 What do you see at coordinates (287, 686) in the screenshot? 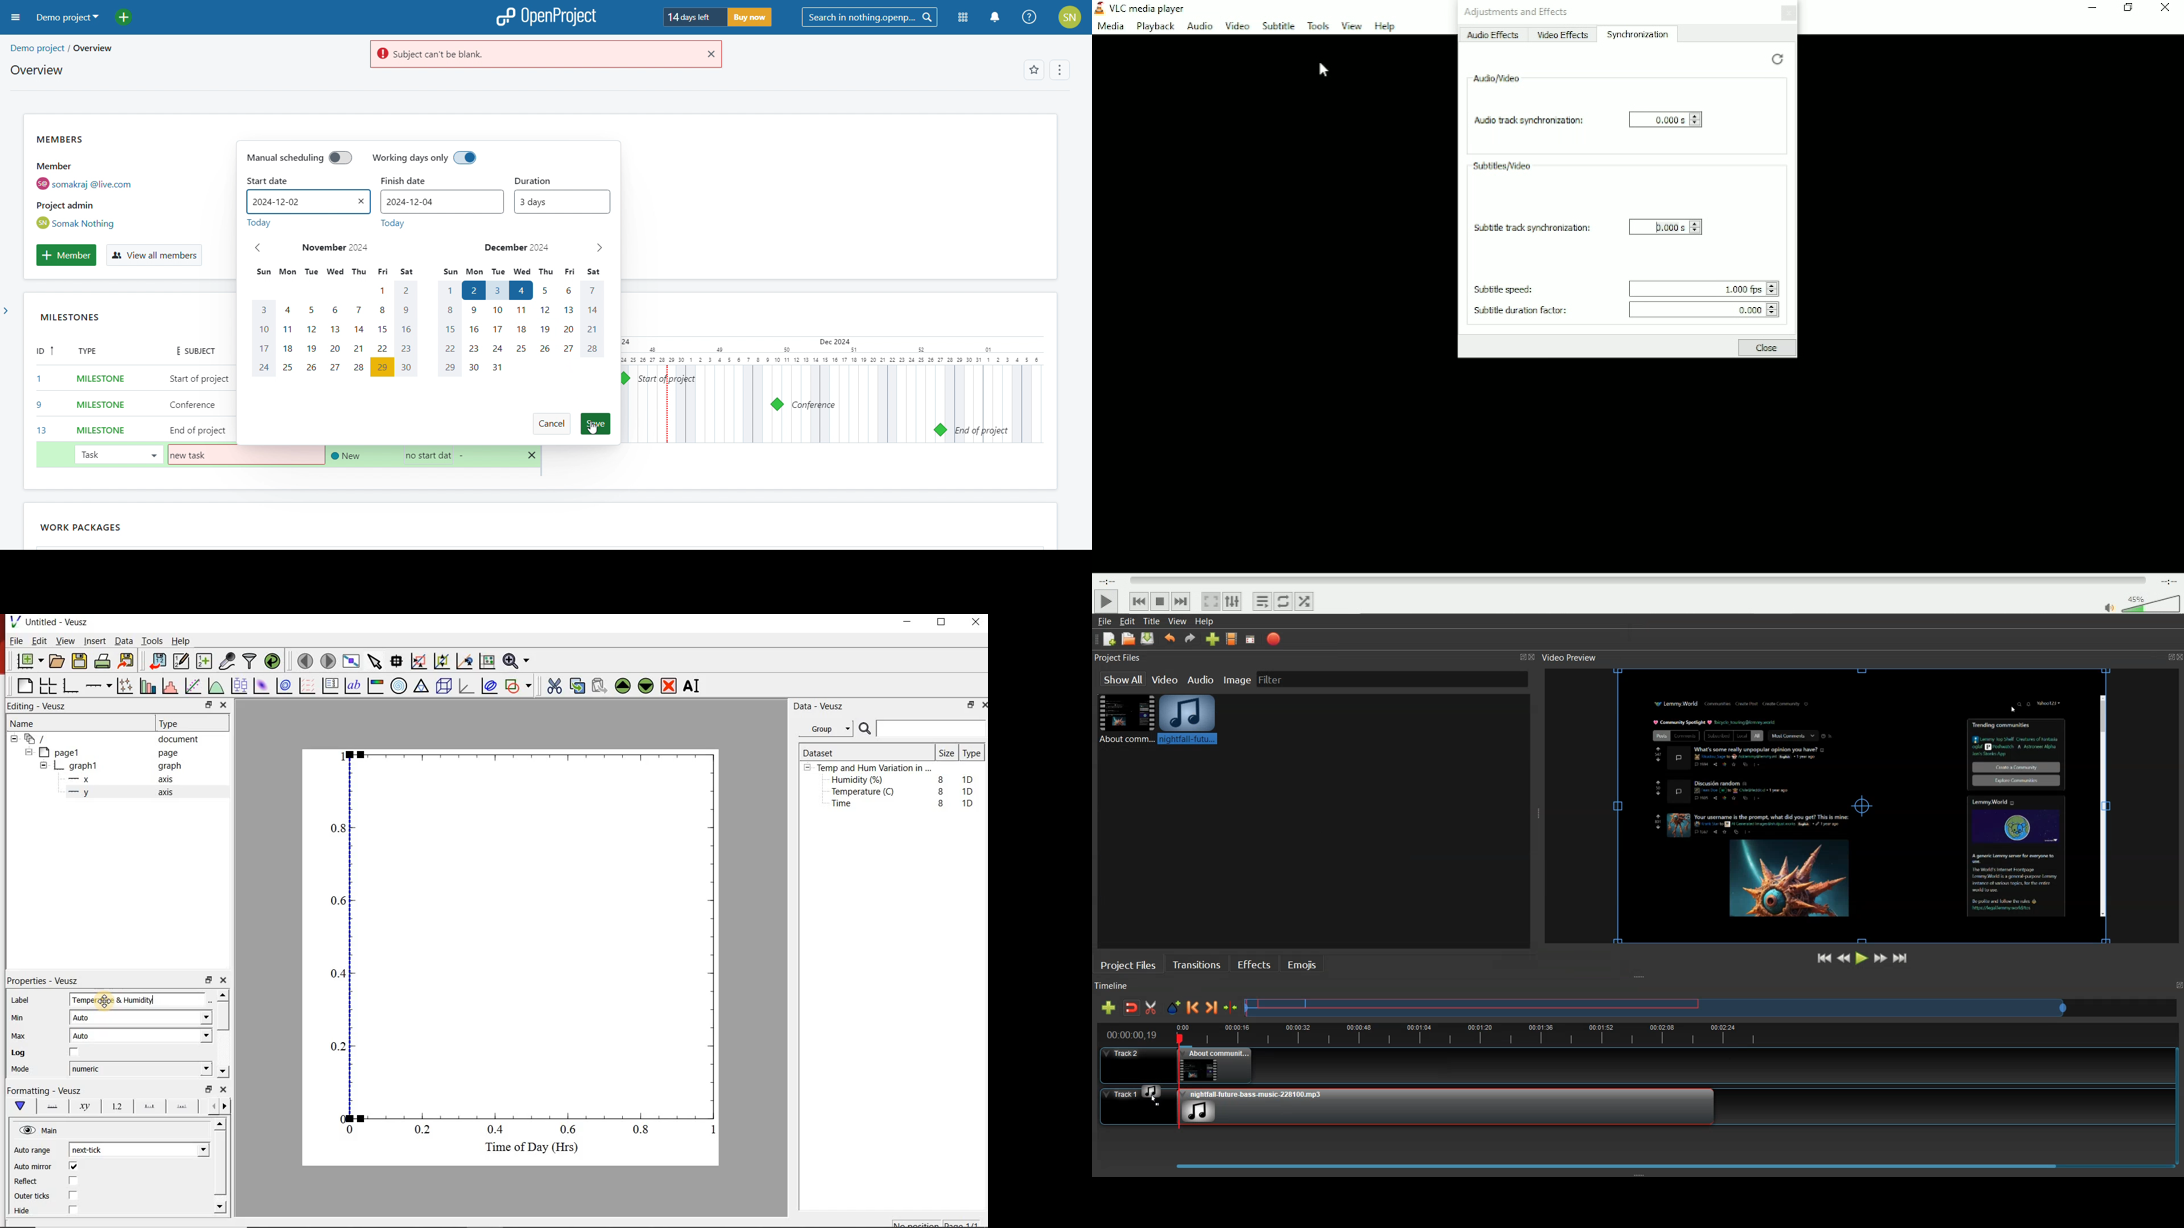
I see `plot a 2d dataset as contours` at bounding box center [287, 686].